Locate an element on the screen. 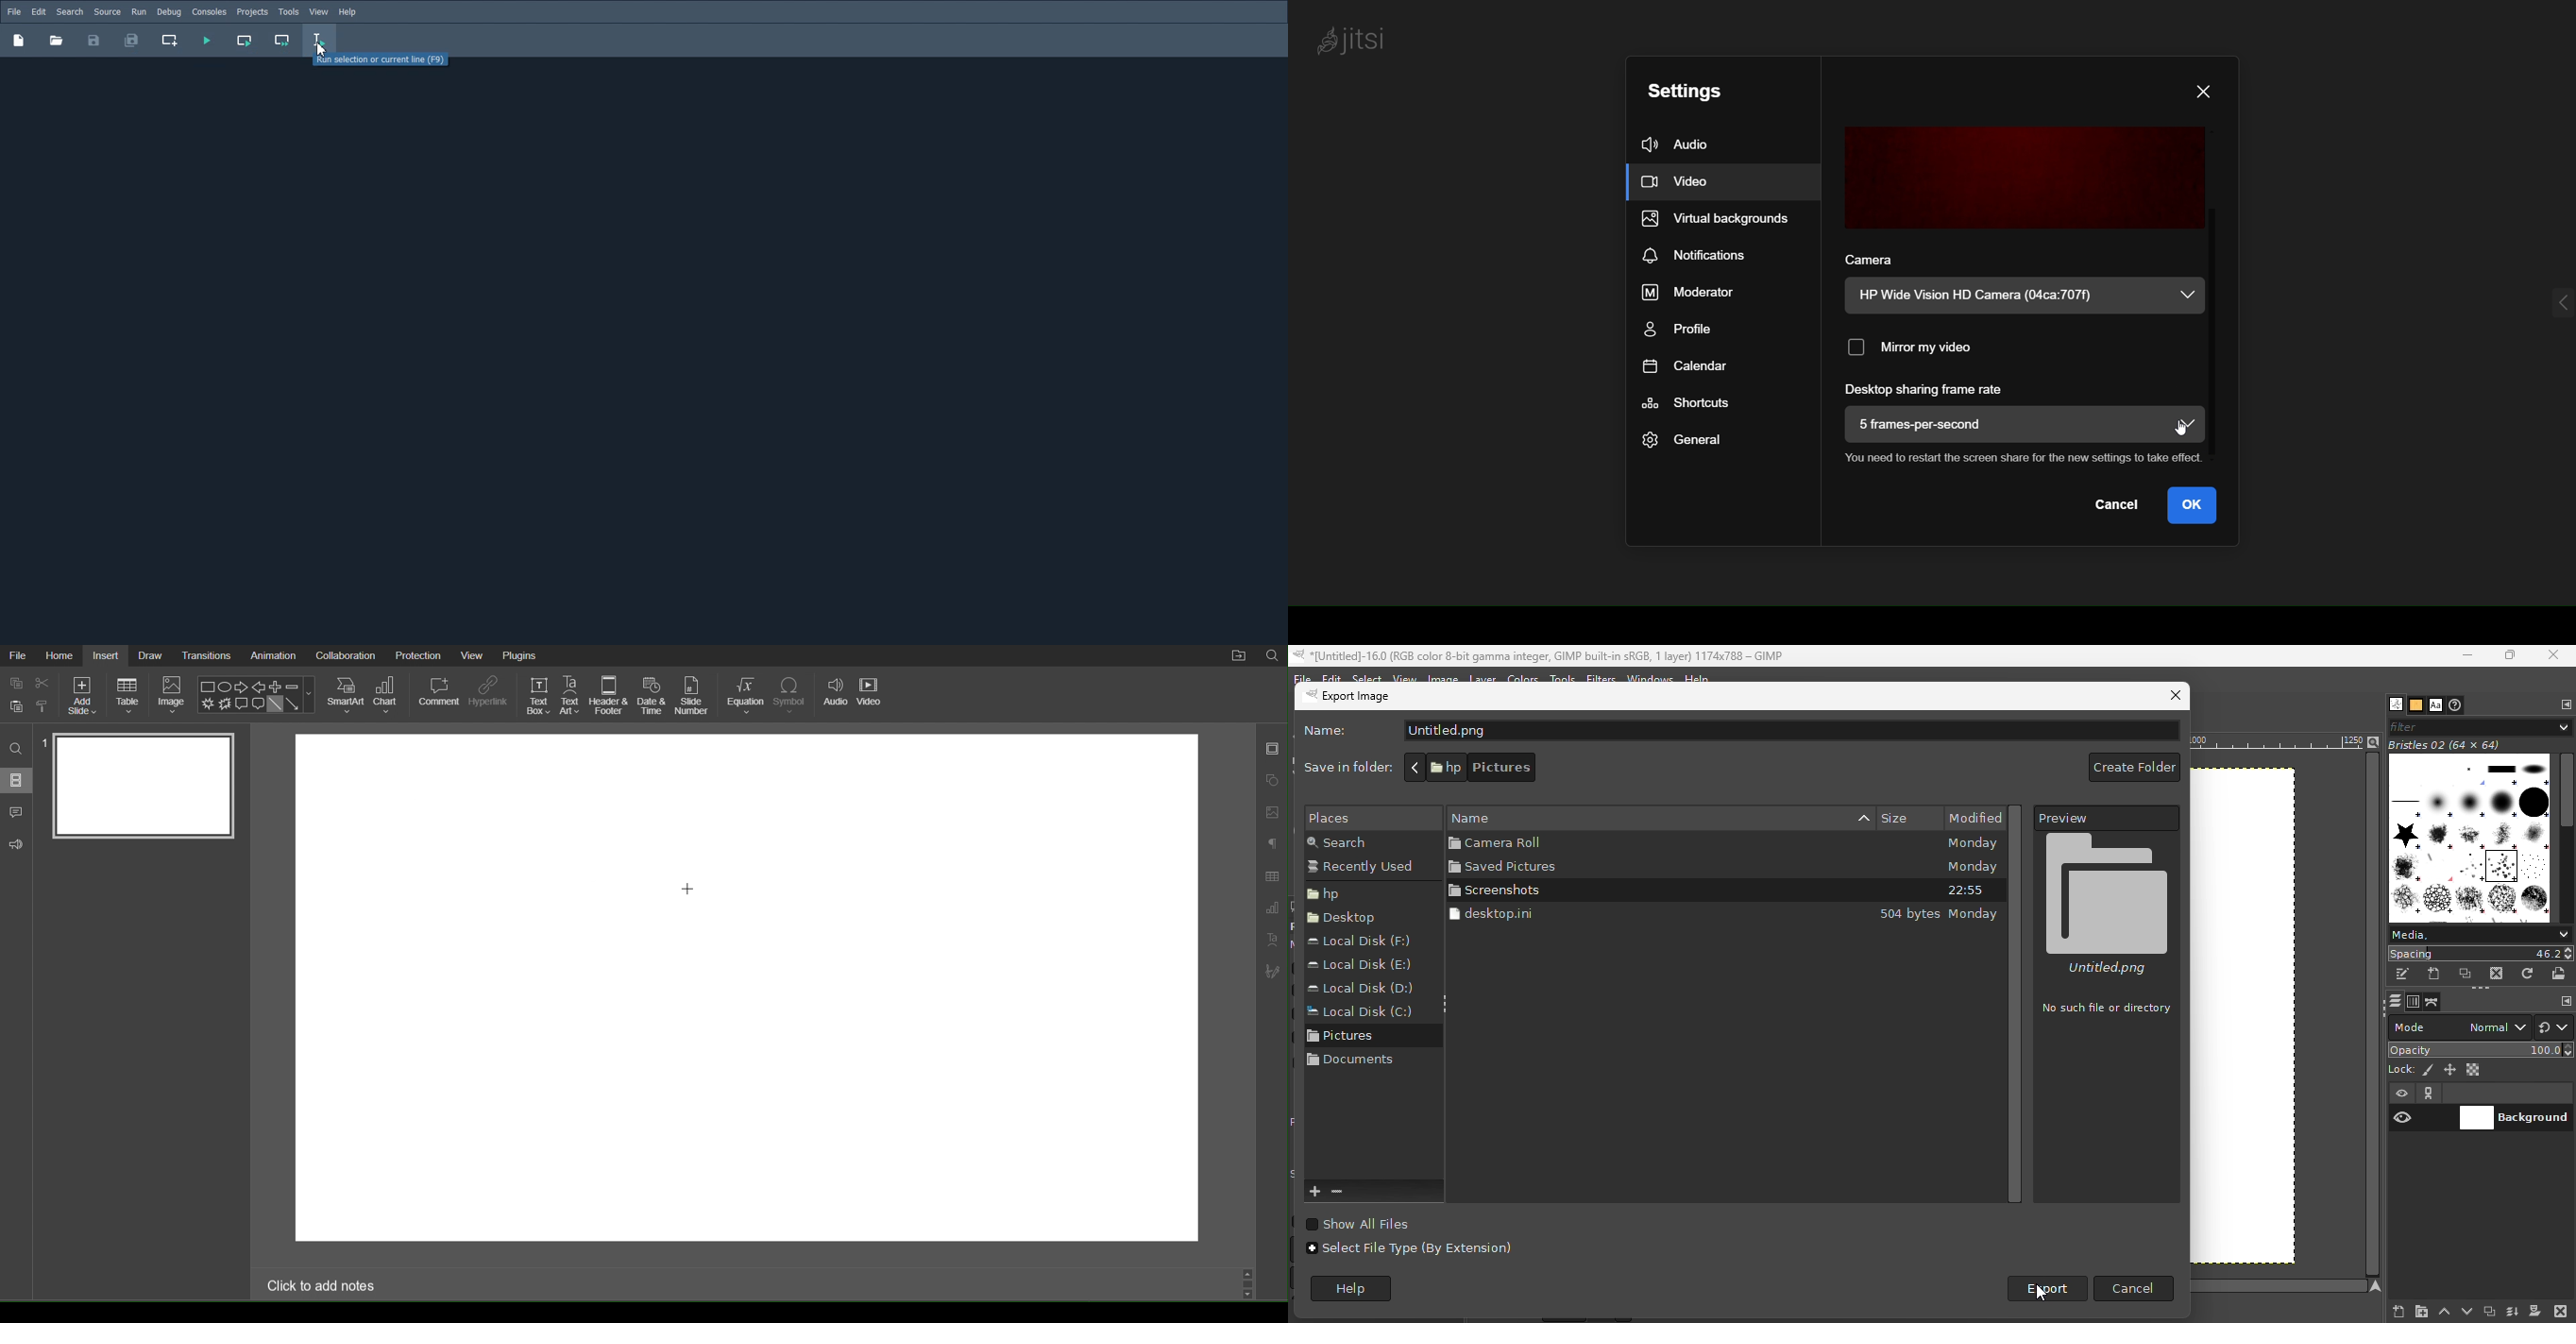 The width and height of the screenshot is (2576, 1344). Cursor is located at coordinates (322, 49).